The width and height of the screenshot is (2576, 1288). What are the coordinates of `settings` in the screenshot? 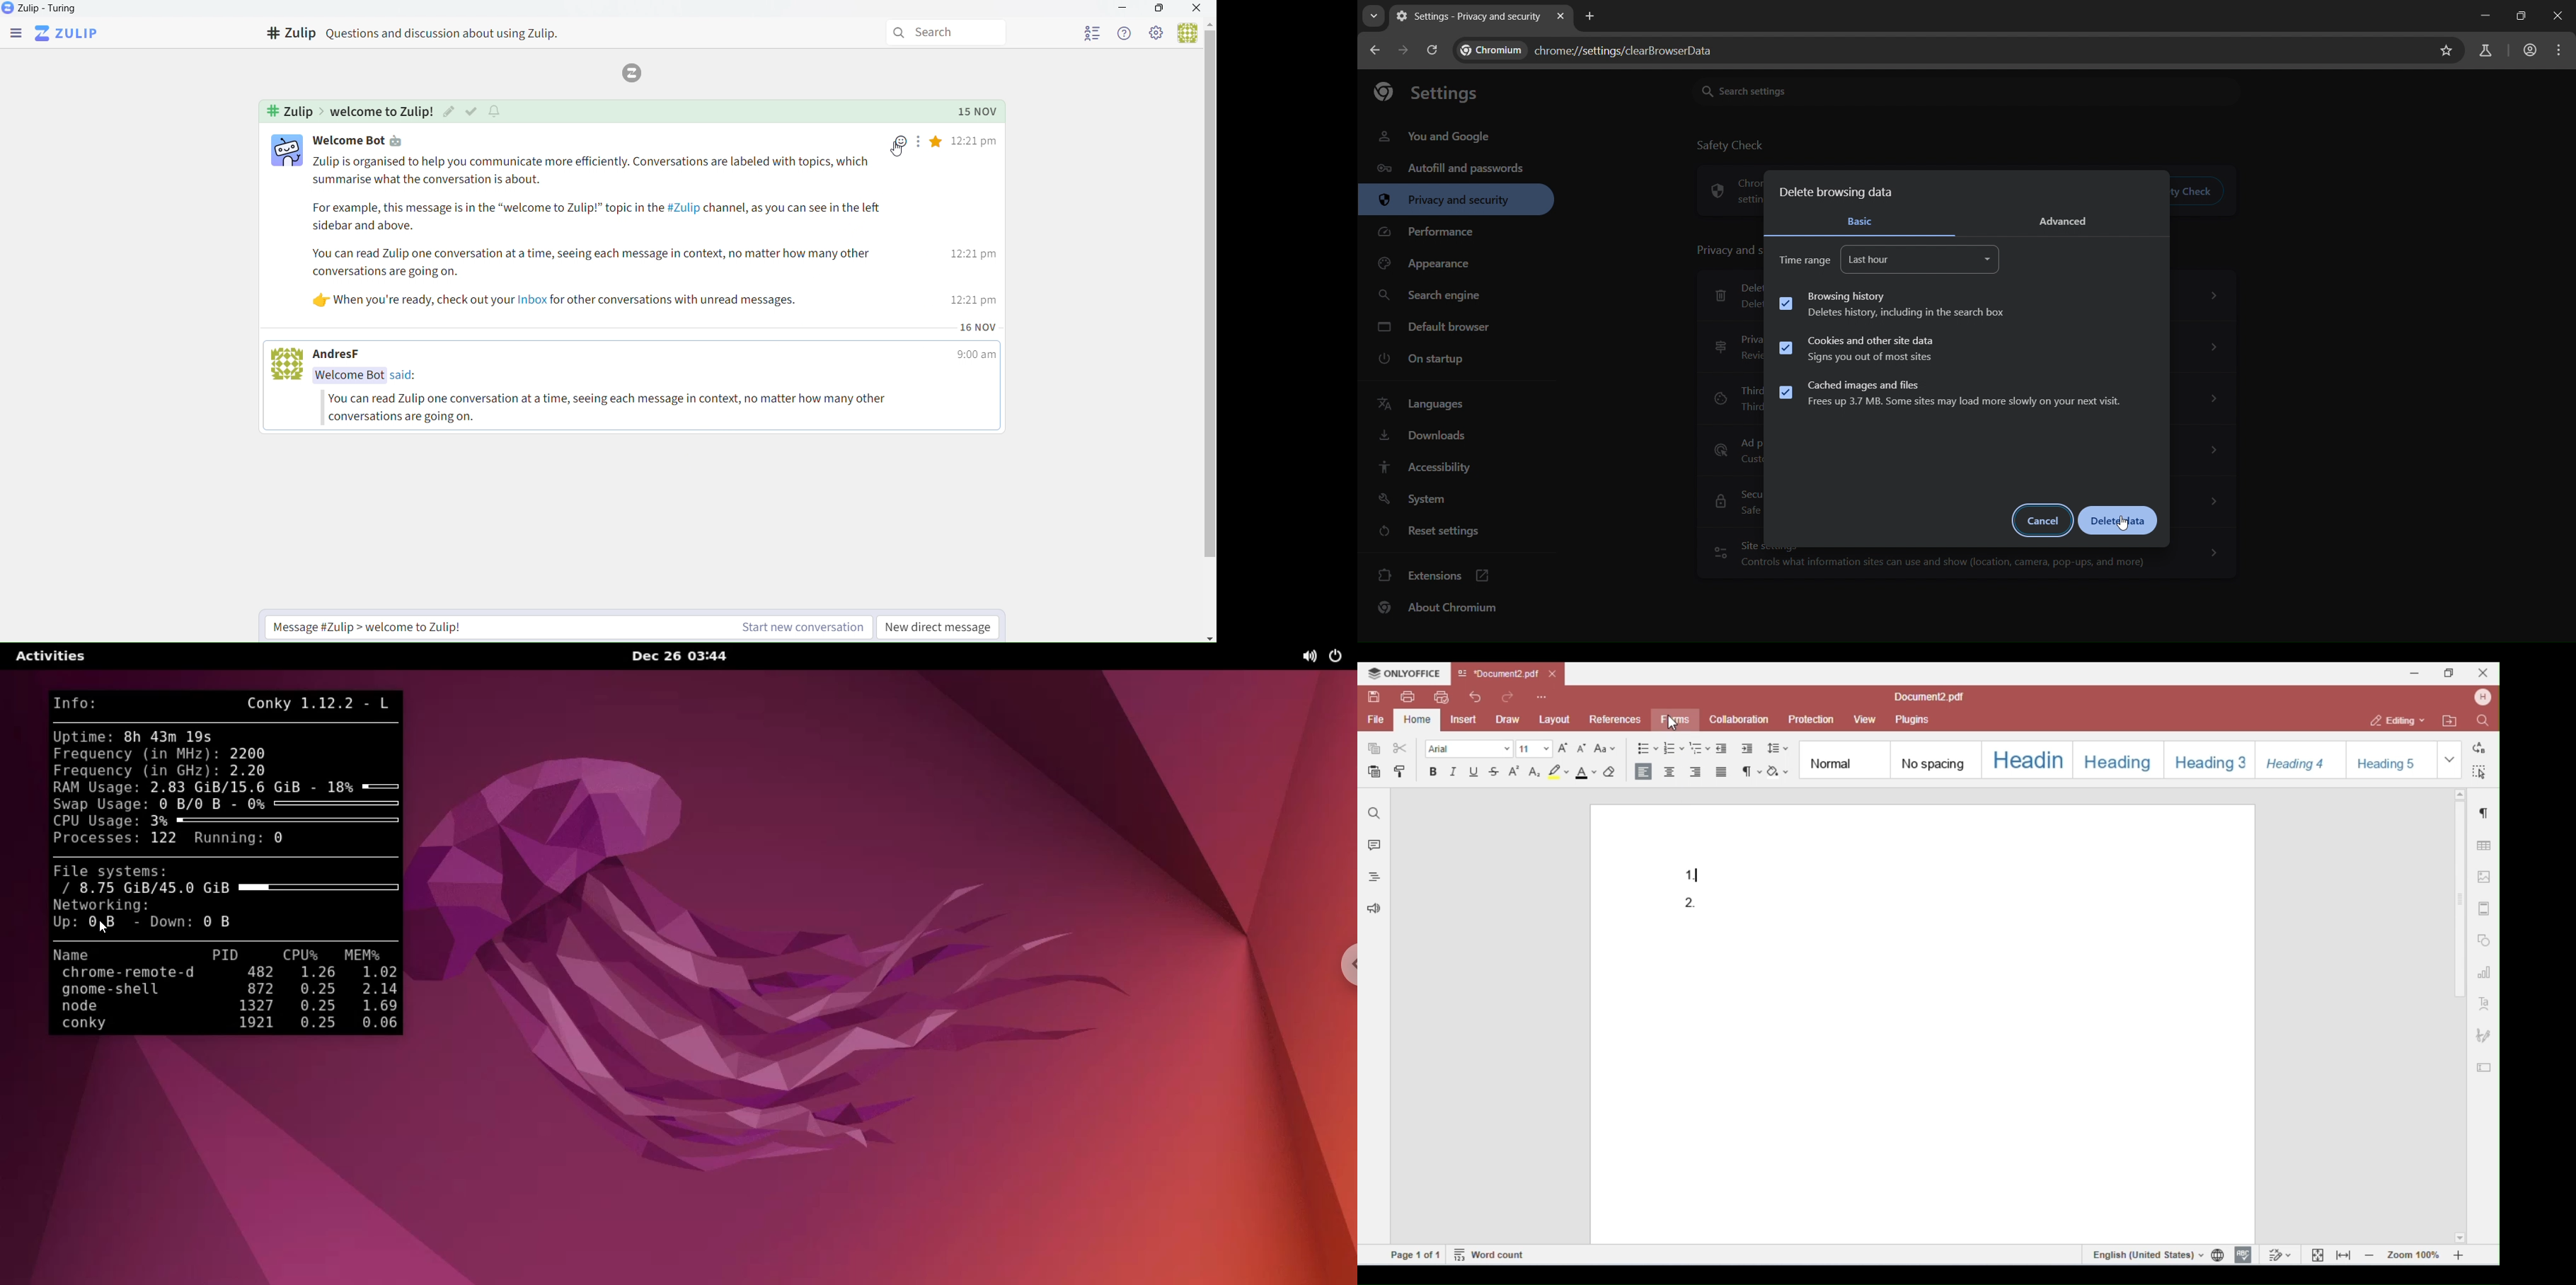 It's located at (1435, 92).